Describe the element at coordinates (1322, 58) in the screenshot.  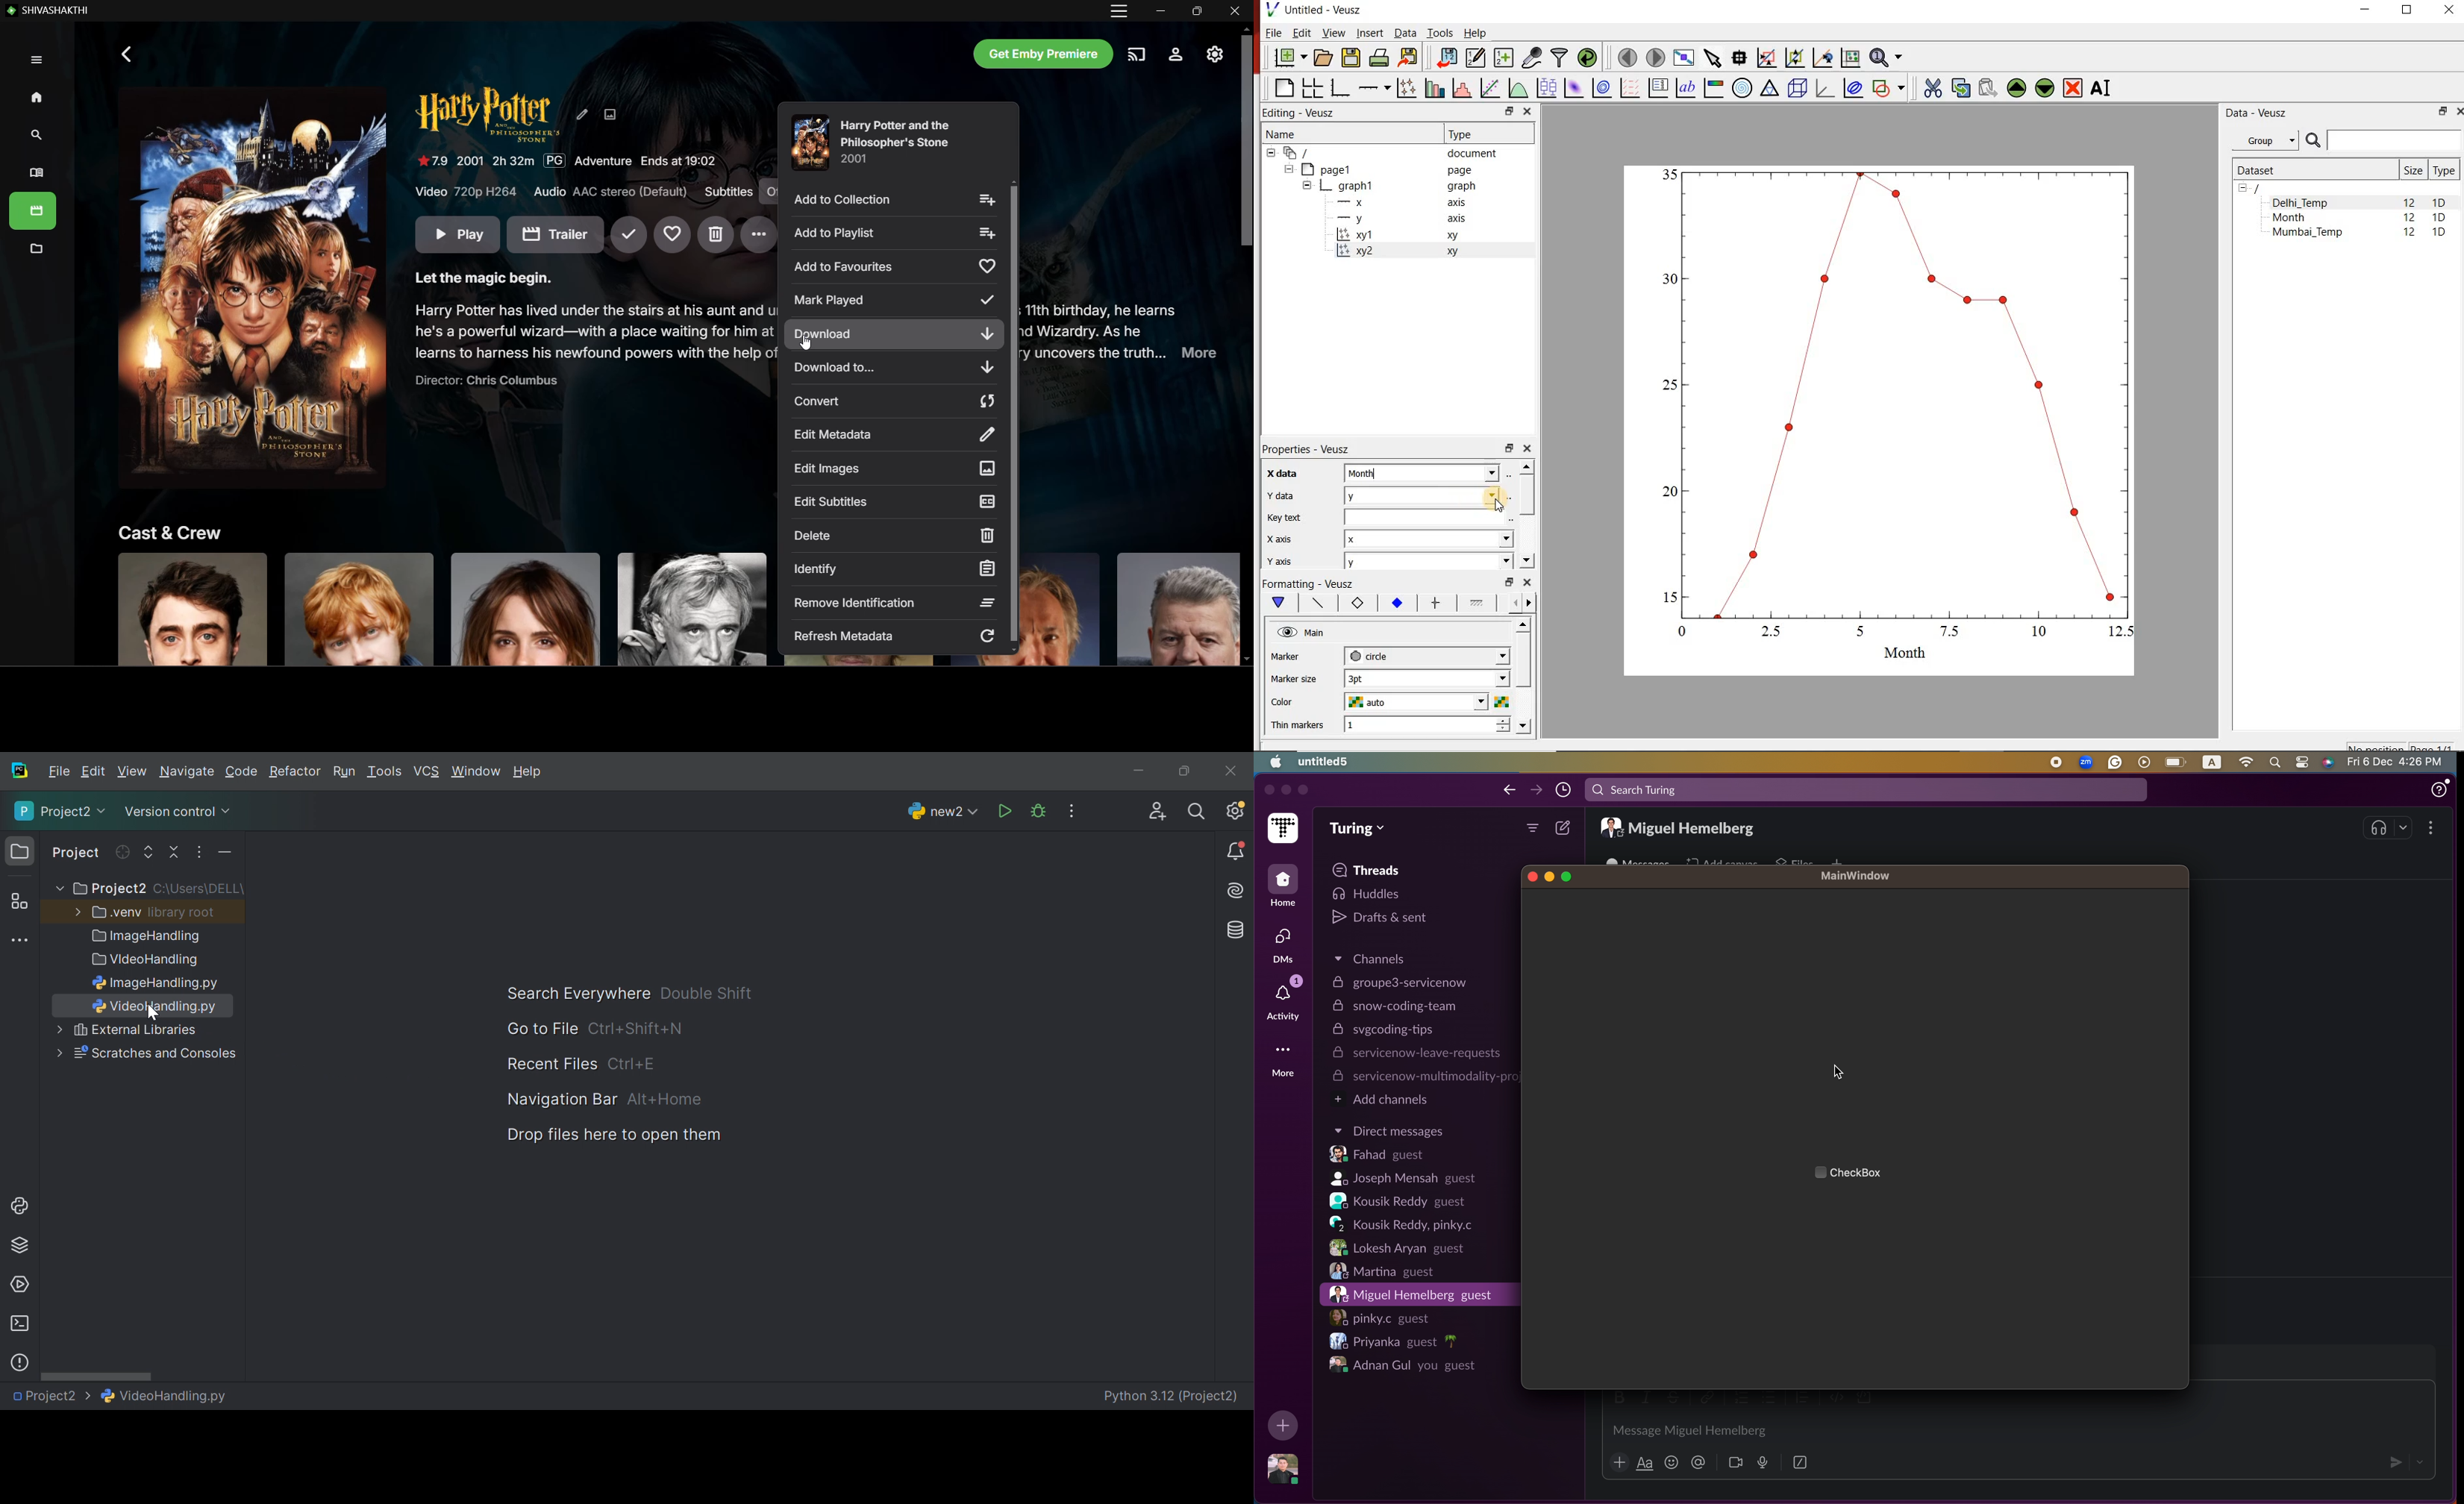
I see `open a document` at that location.